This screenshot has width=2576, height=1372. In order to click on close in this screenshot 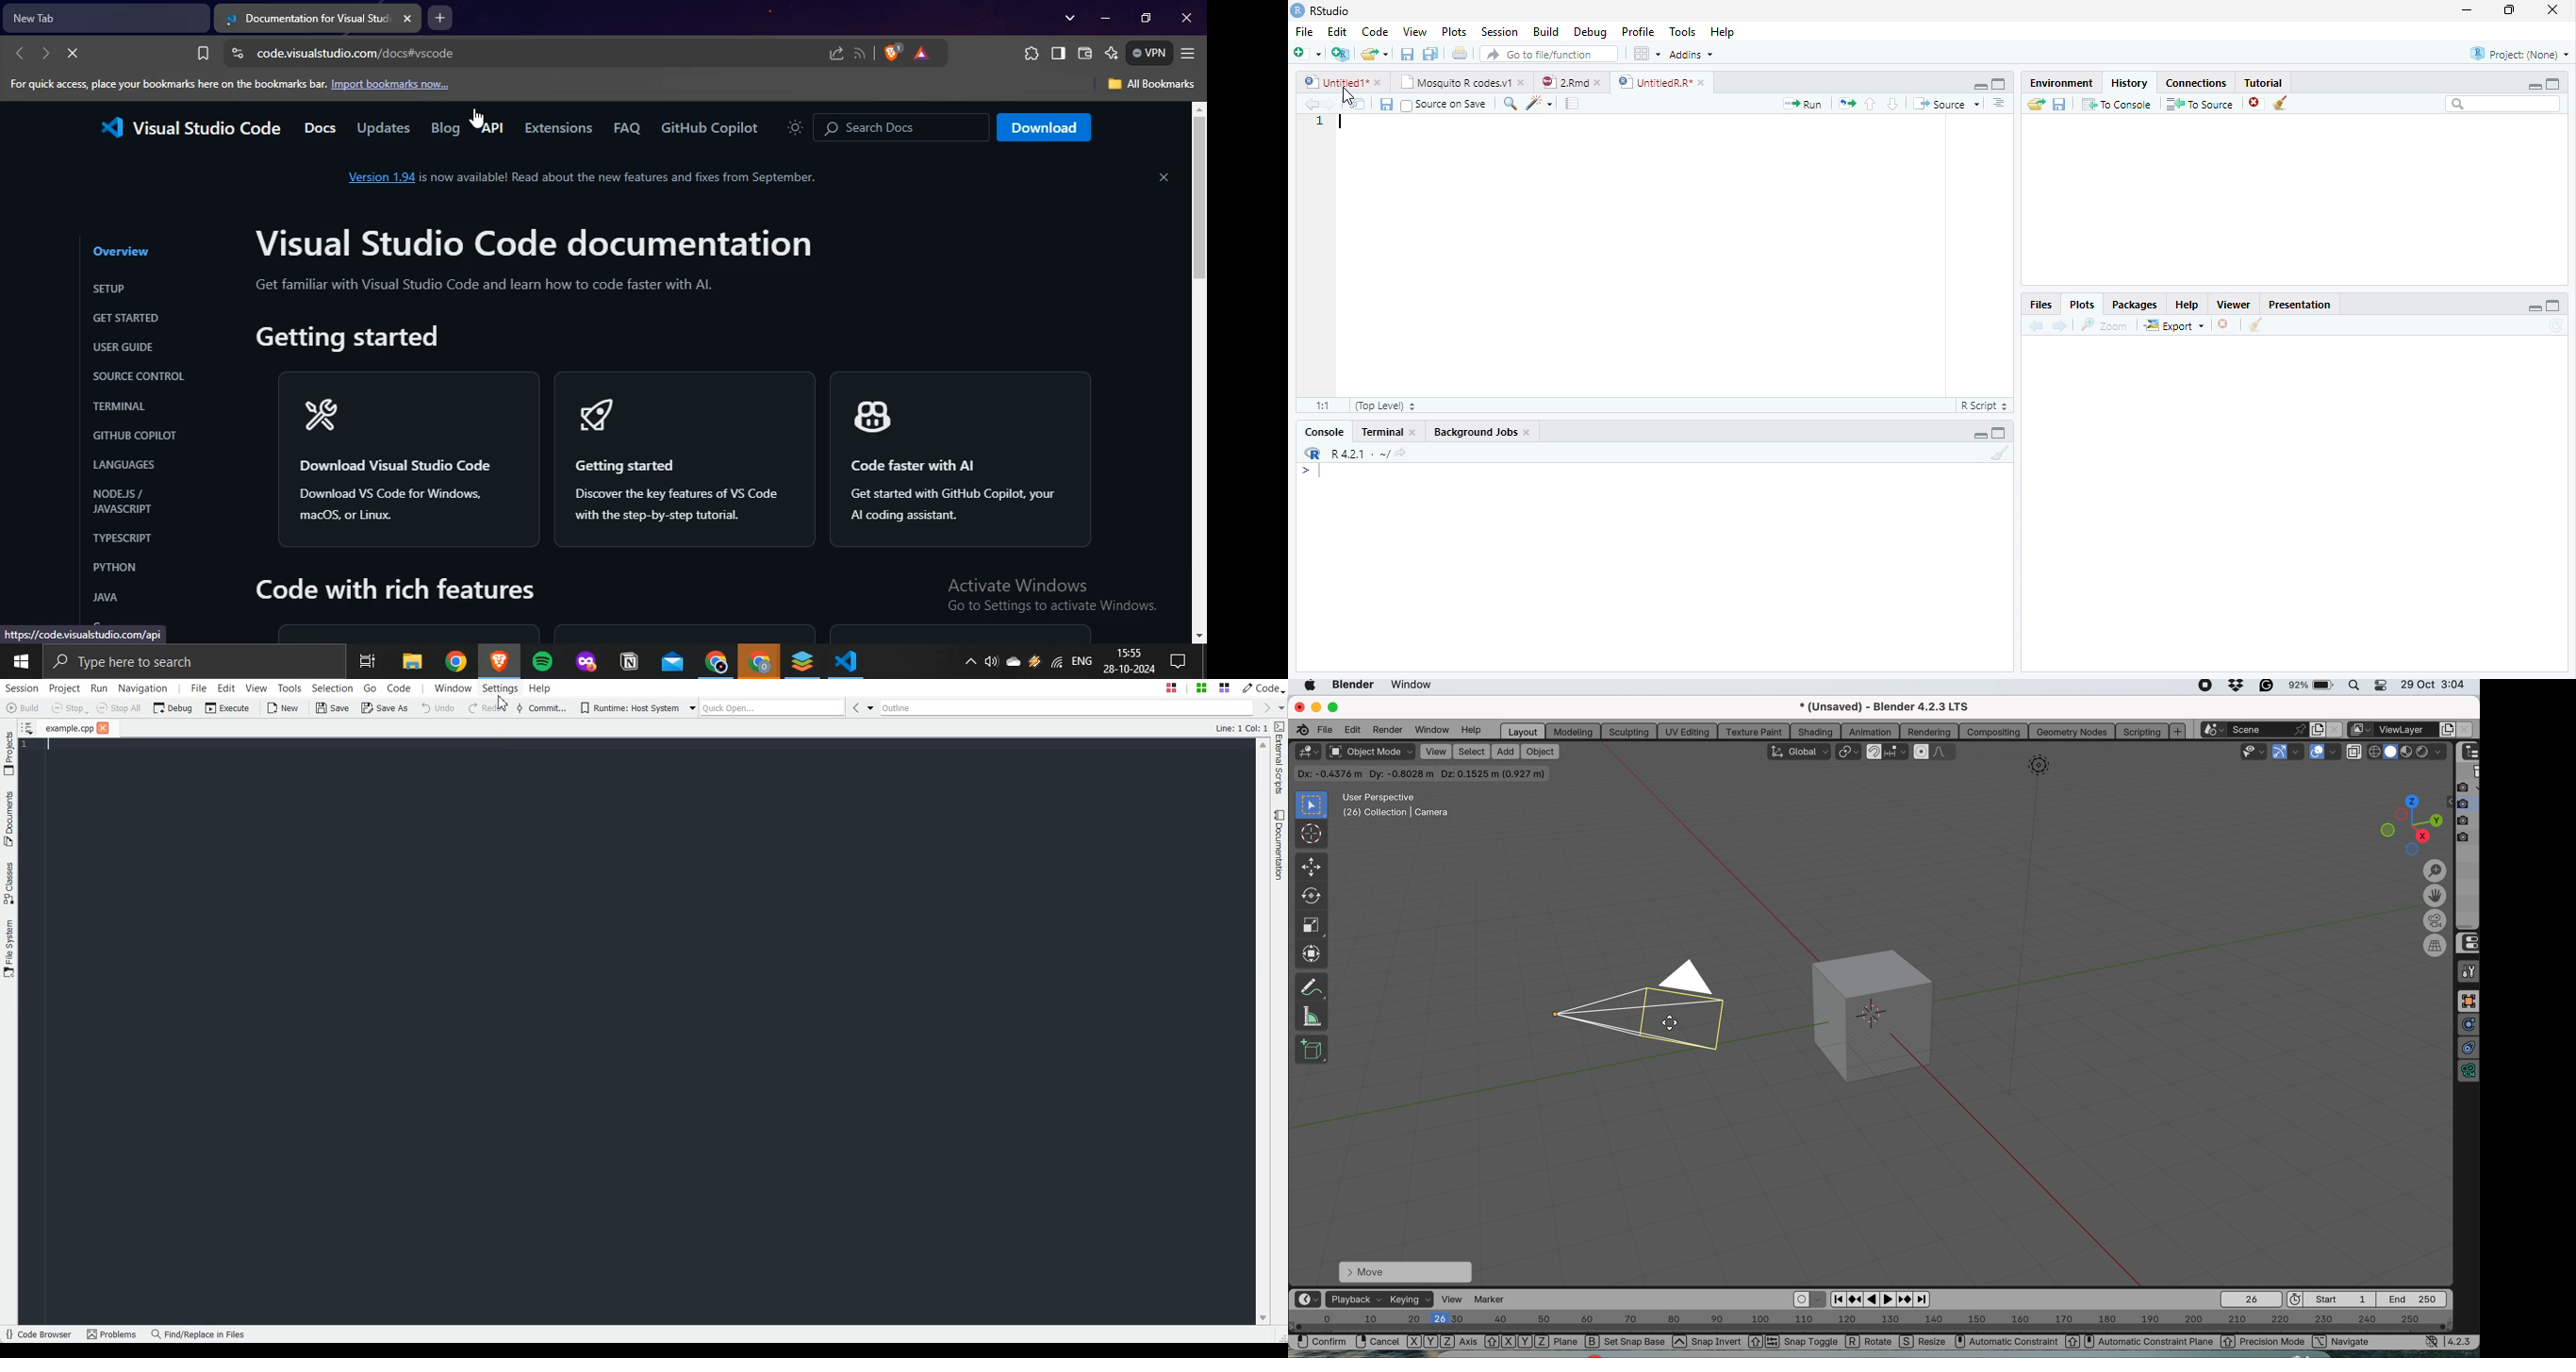, I will do `click(1527, 432)`.